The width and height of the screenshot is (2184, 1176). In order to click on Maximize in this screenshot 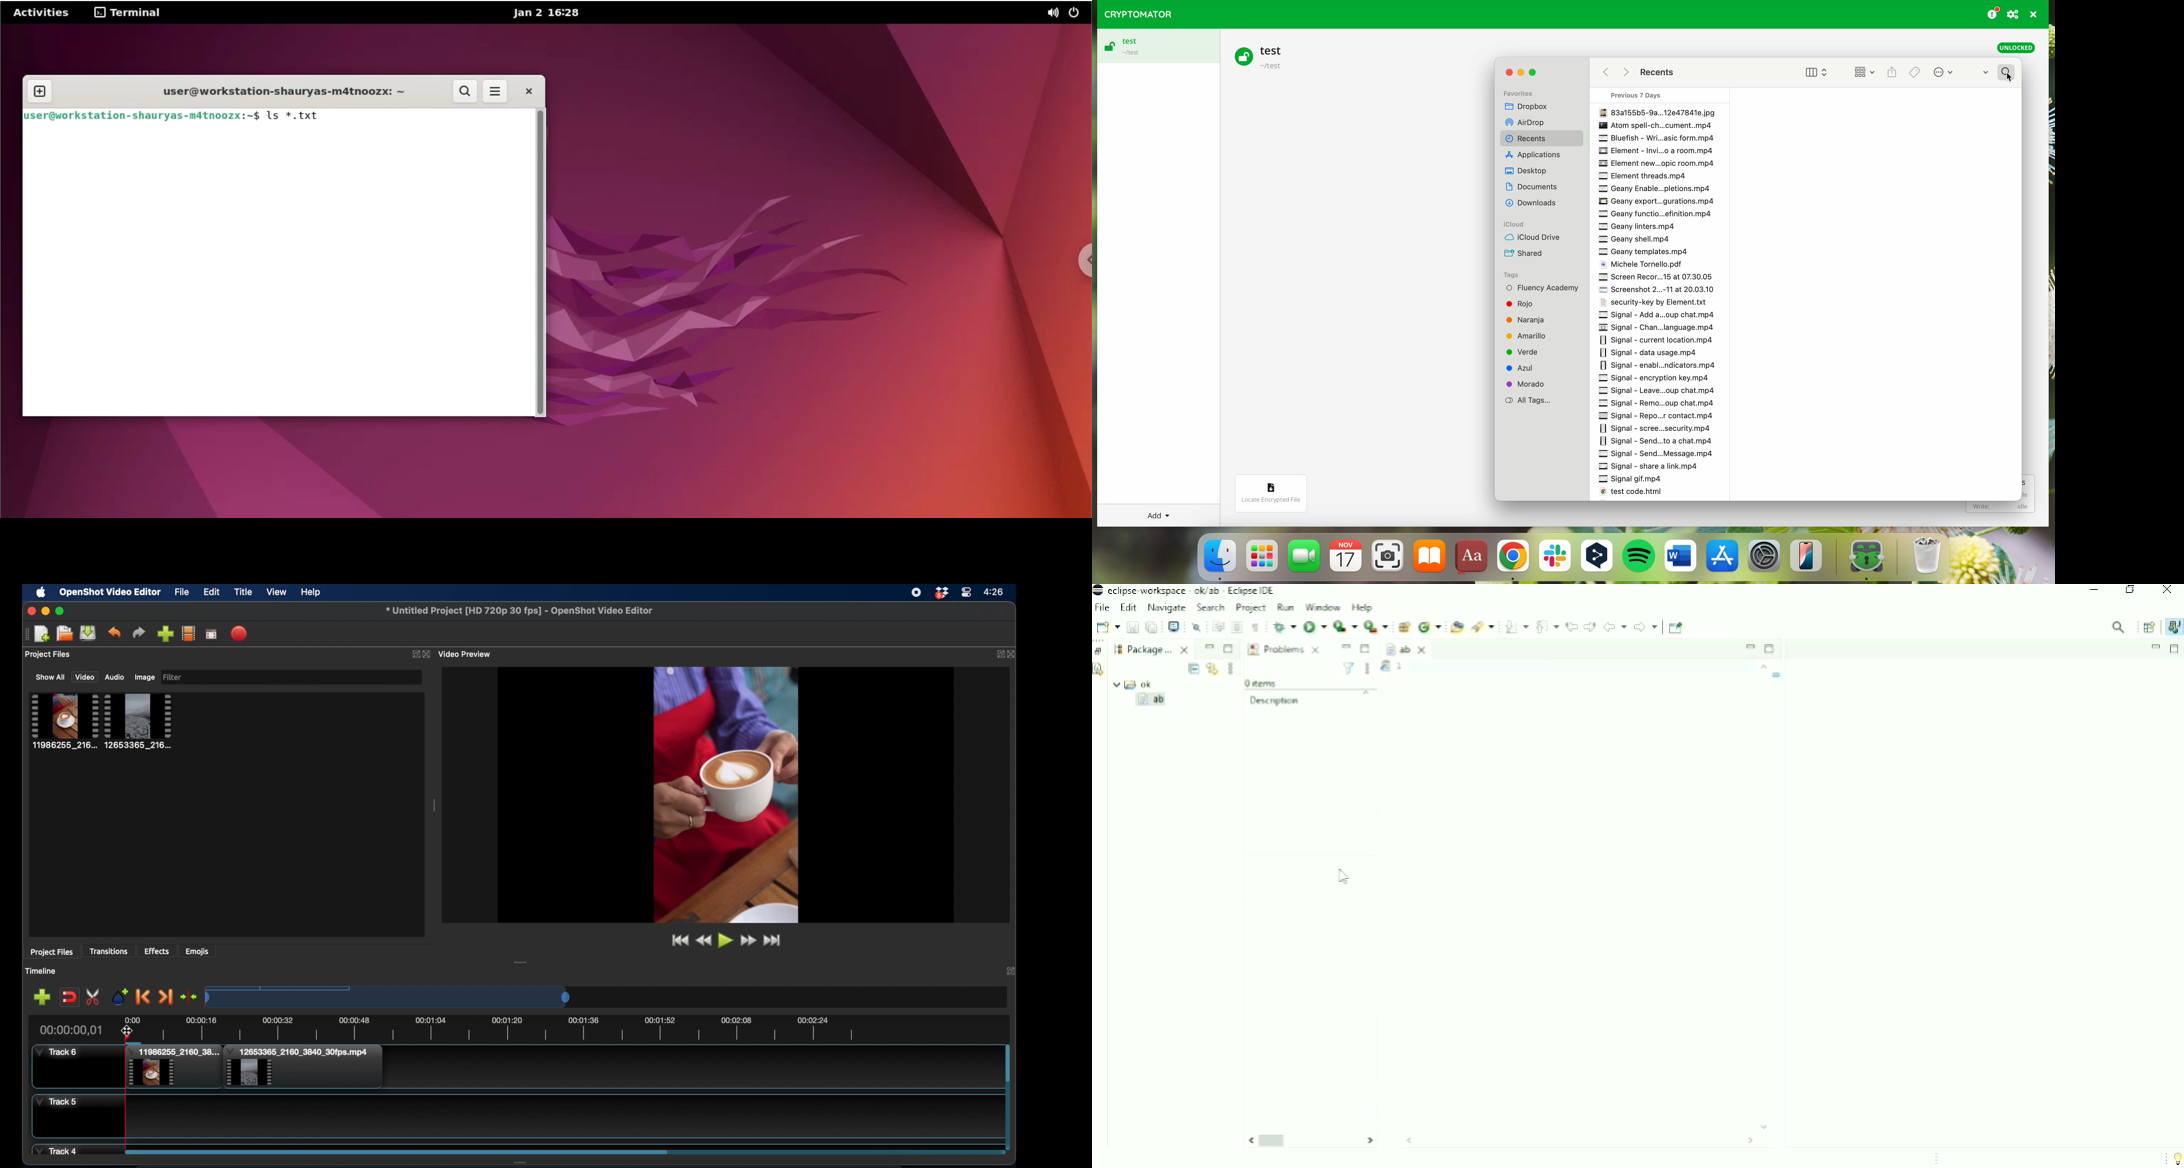, I will do `click(1771, 649)`.